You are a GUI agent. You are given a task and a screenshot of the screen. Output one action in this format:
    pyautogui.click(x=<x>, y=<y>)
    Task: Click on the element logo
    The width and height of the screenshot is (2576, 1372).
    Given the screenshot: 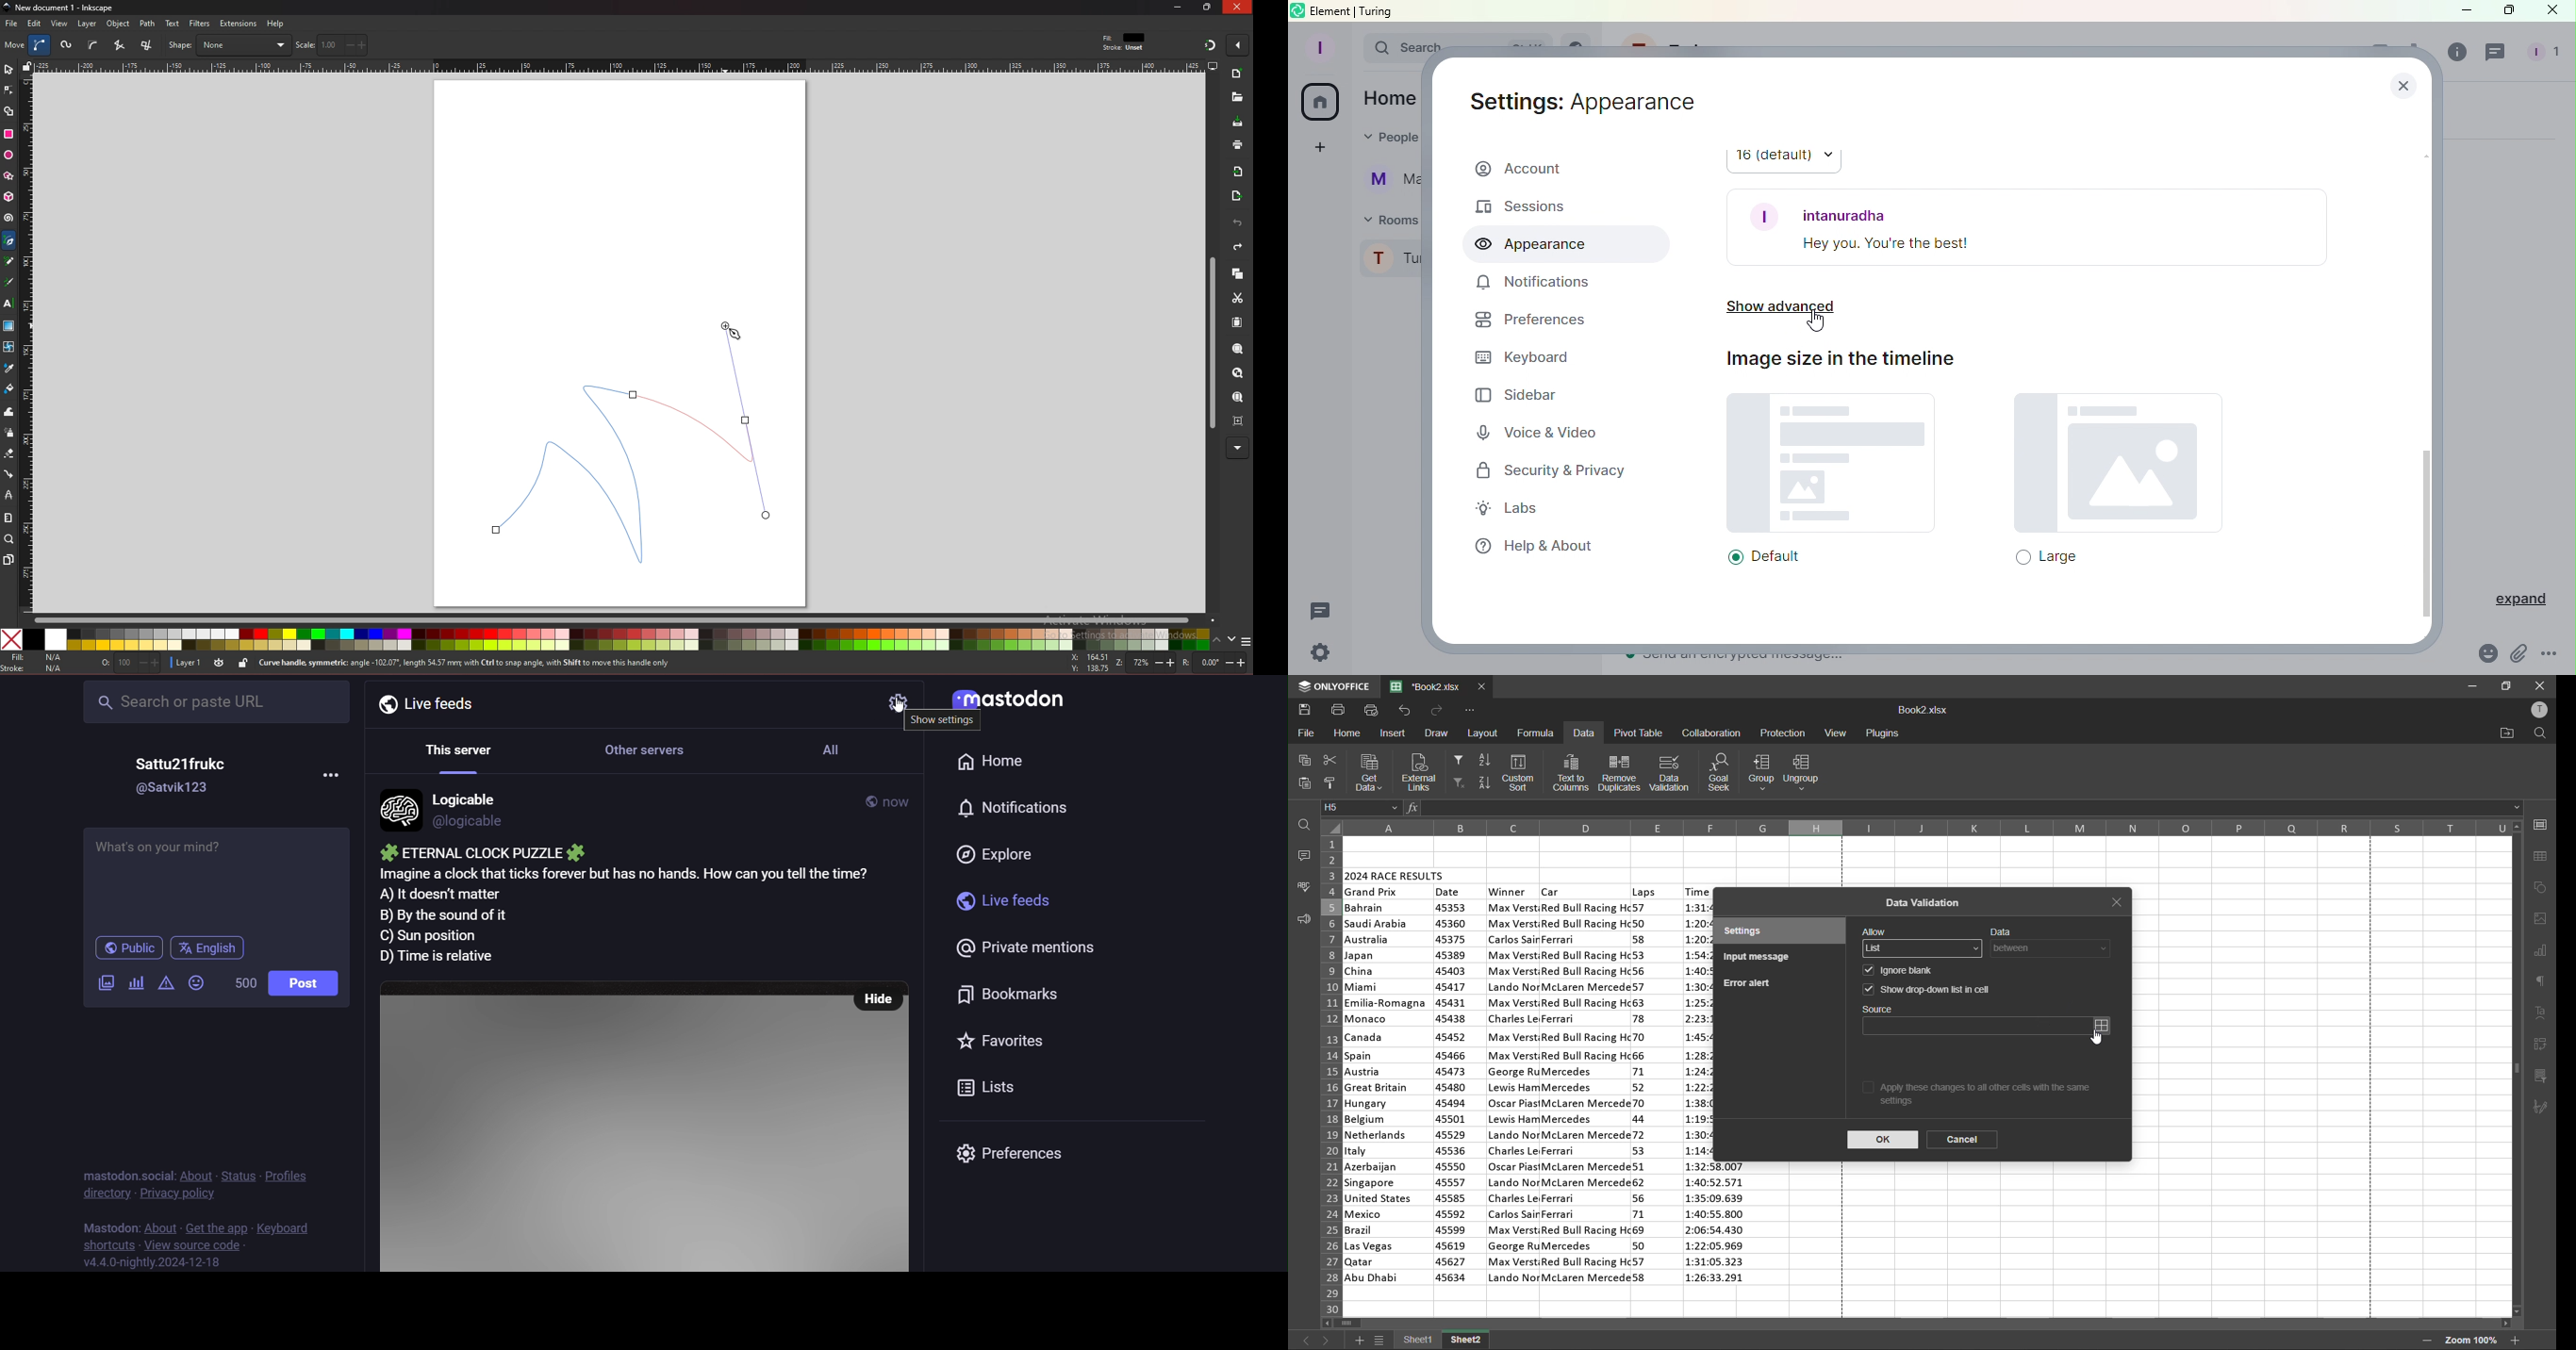 What is the action you would take?
    pyautogui.click(x=1298, y=10)
    